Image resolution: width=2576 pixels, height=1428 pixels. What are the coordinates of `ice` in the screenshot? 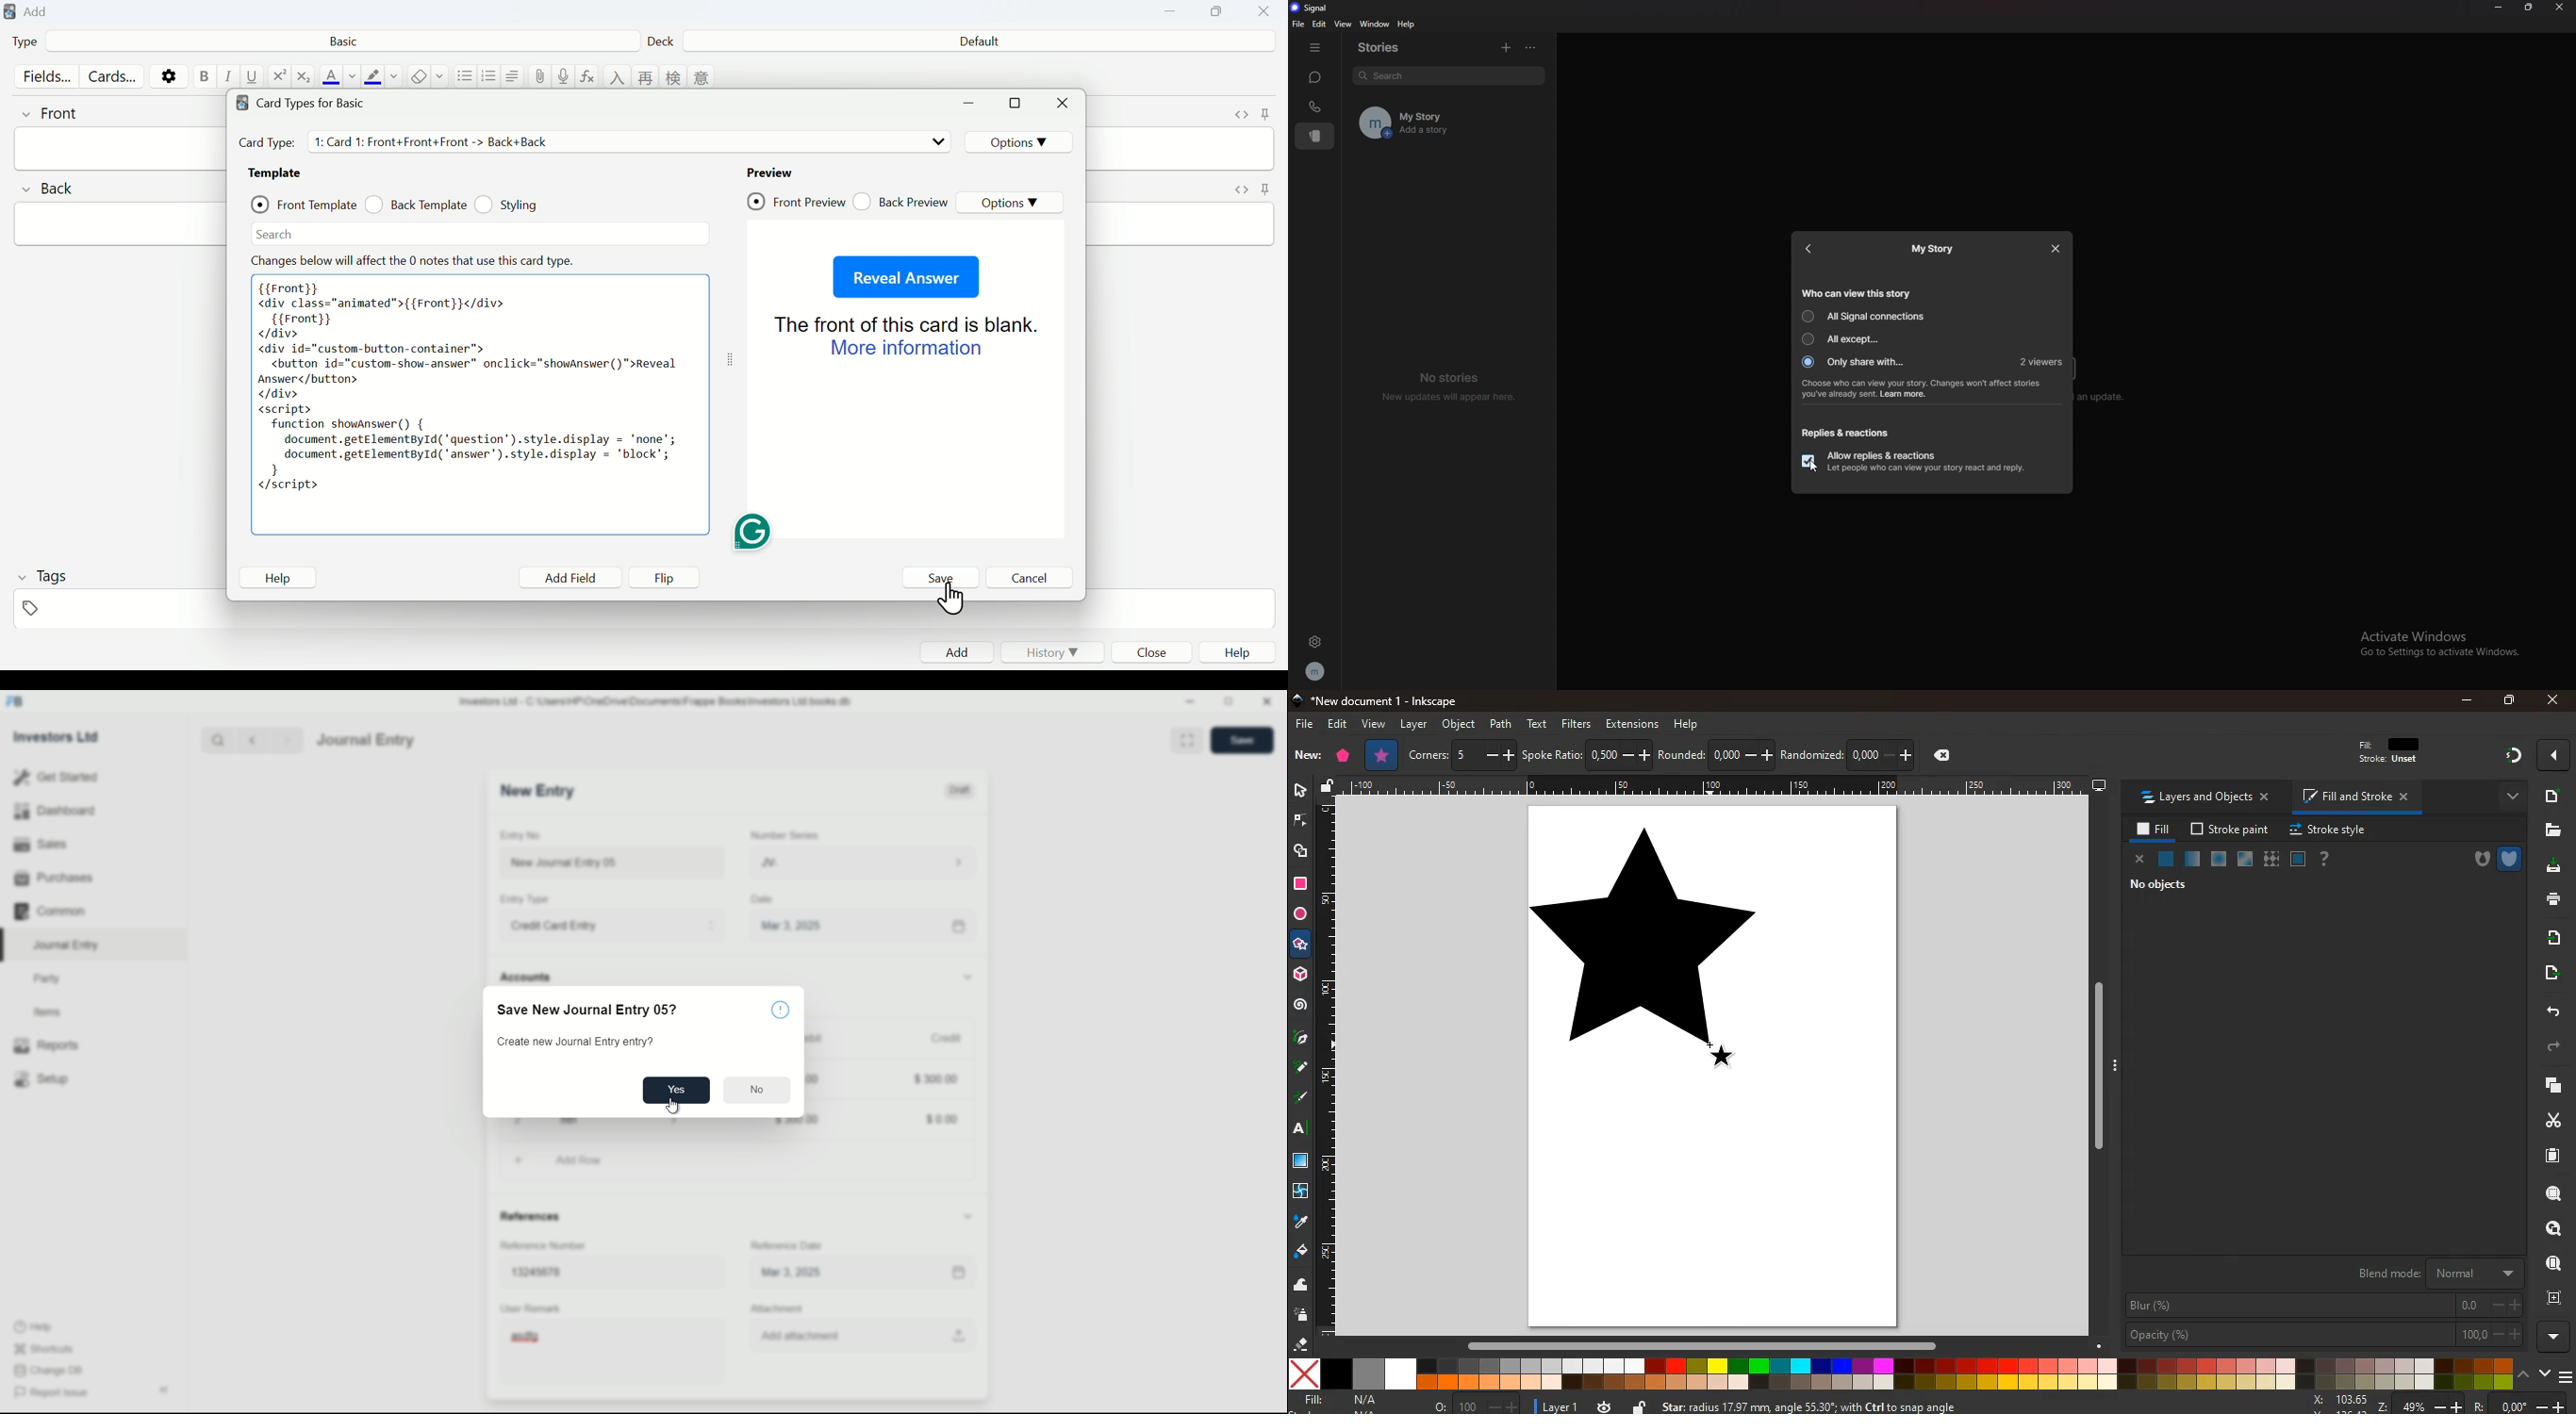 It's located at (2221, 860).